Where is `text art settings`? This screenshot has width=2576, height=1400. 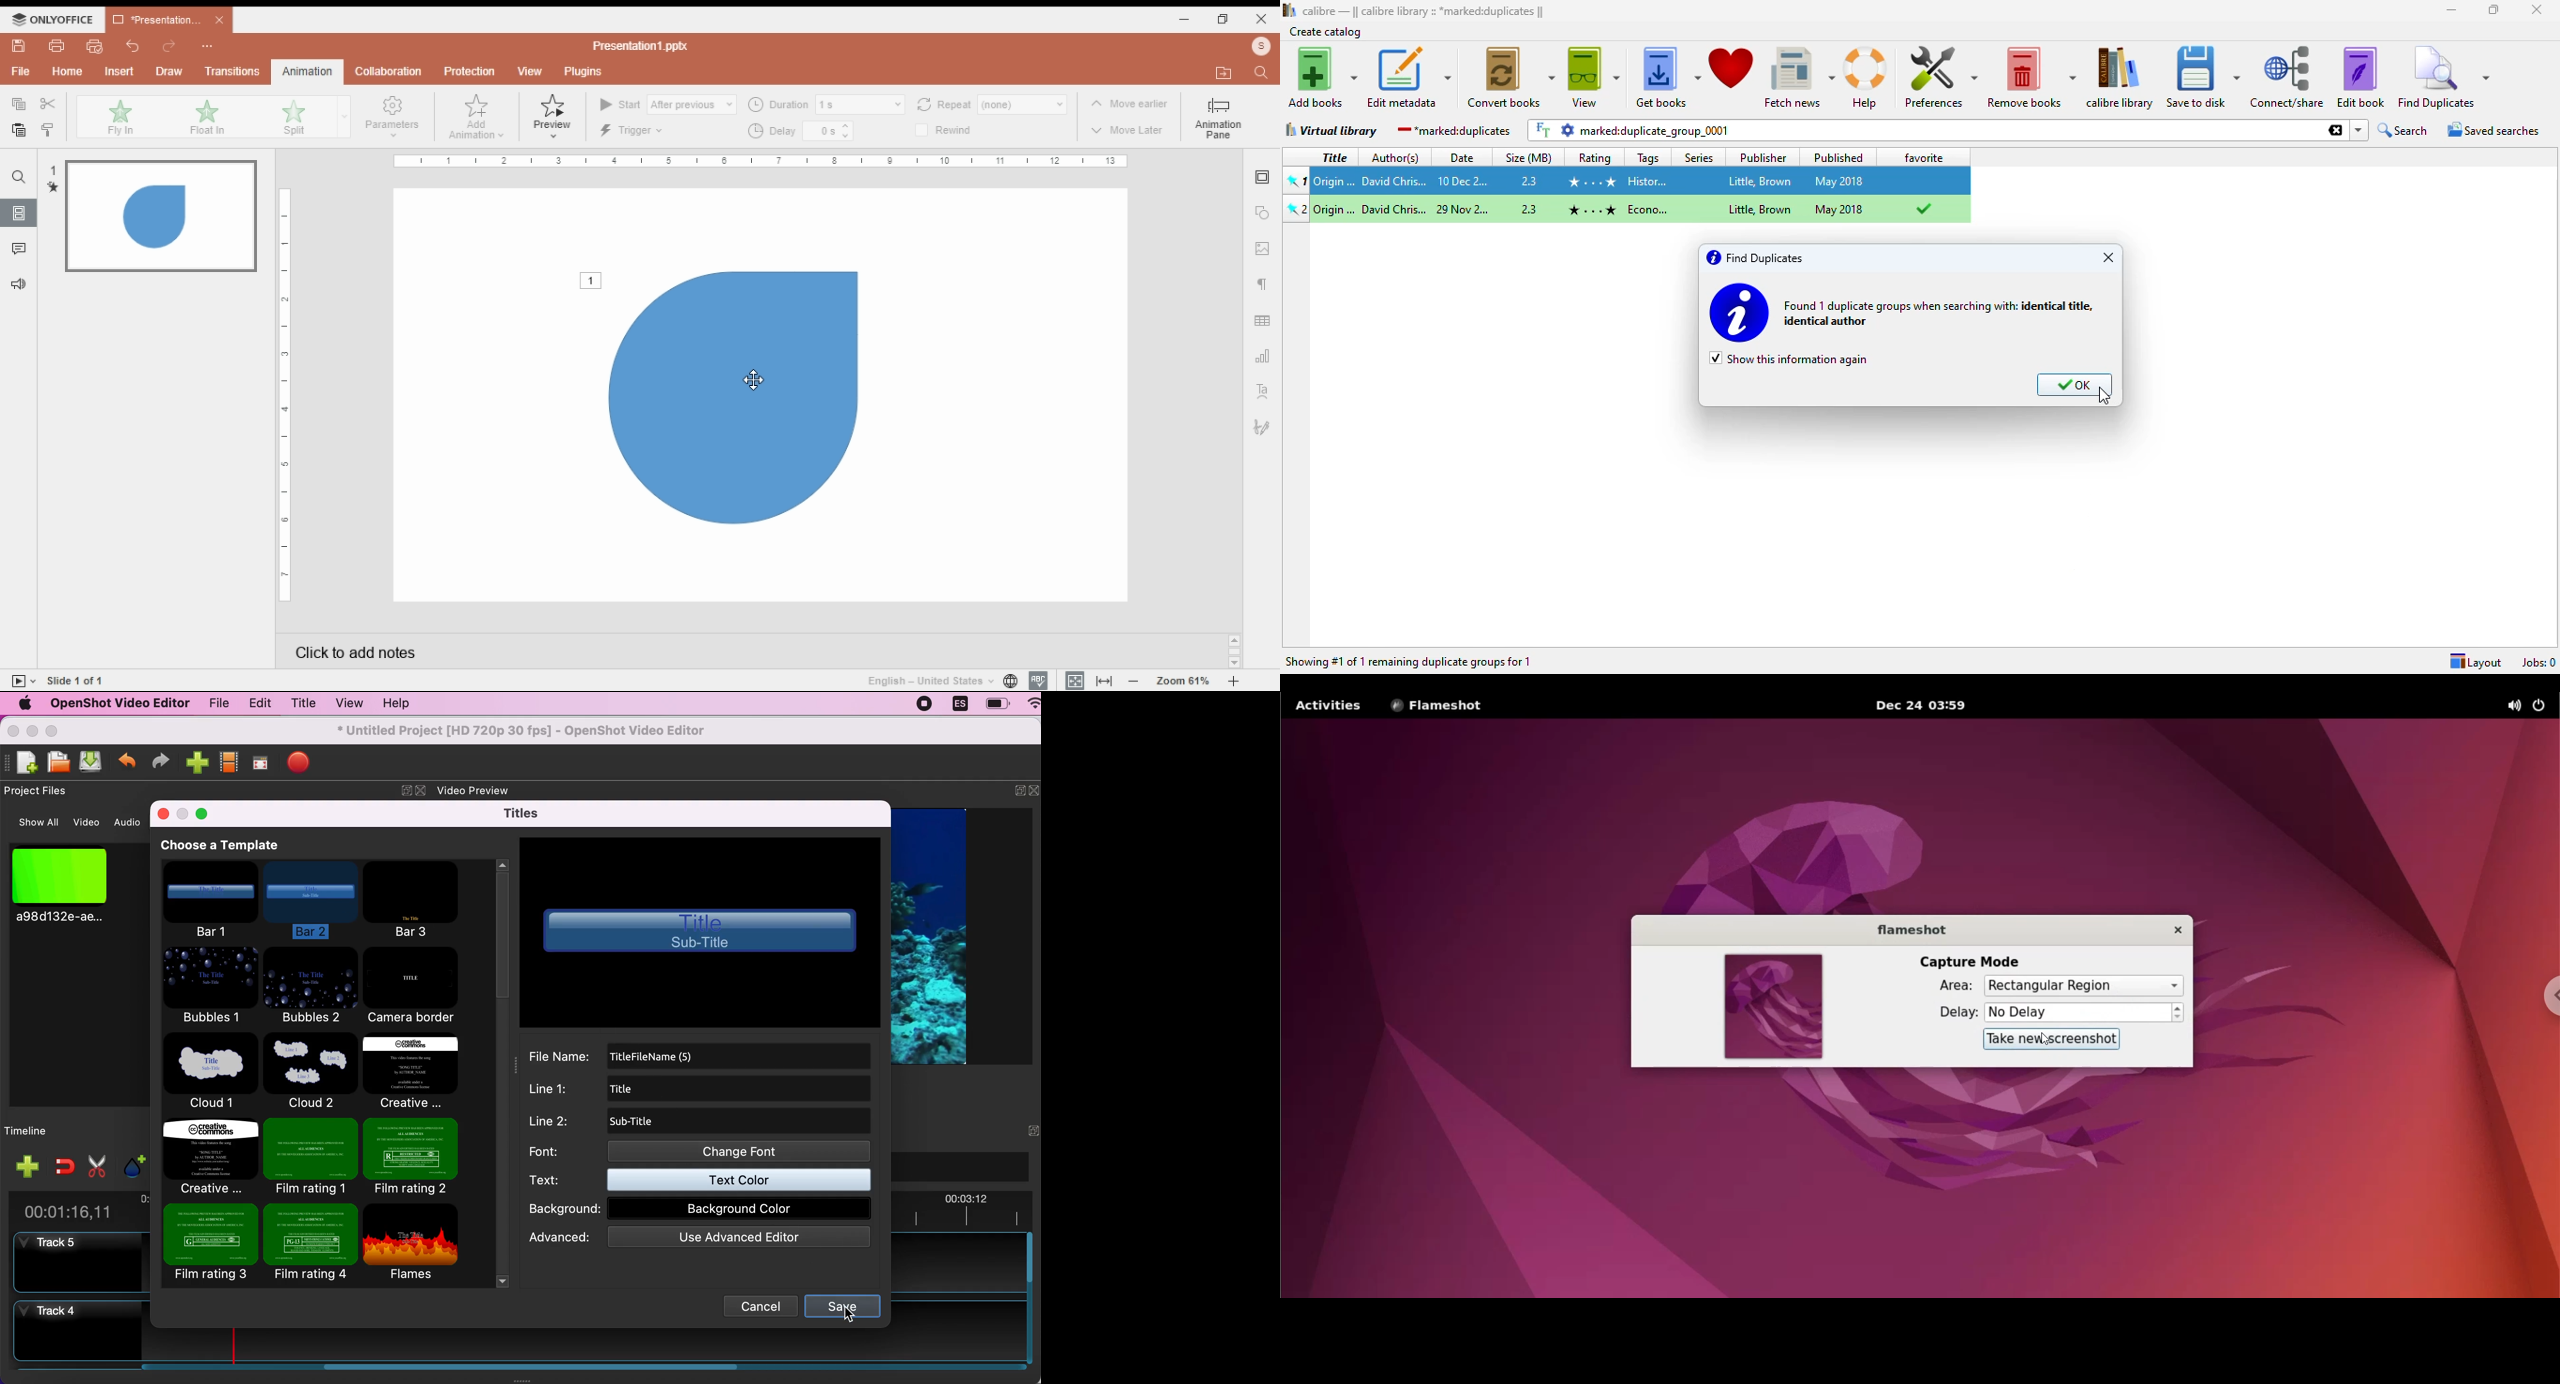
text art settings is located at coordinates (1262, 392).